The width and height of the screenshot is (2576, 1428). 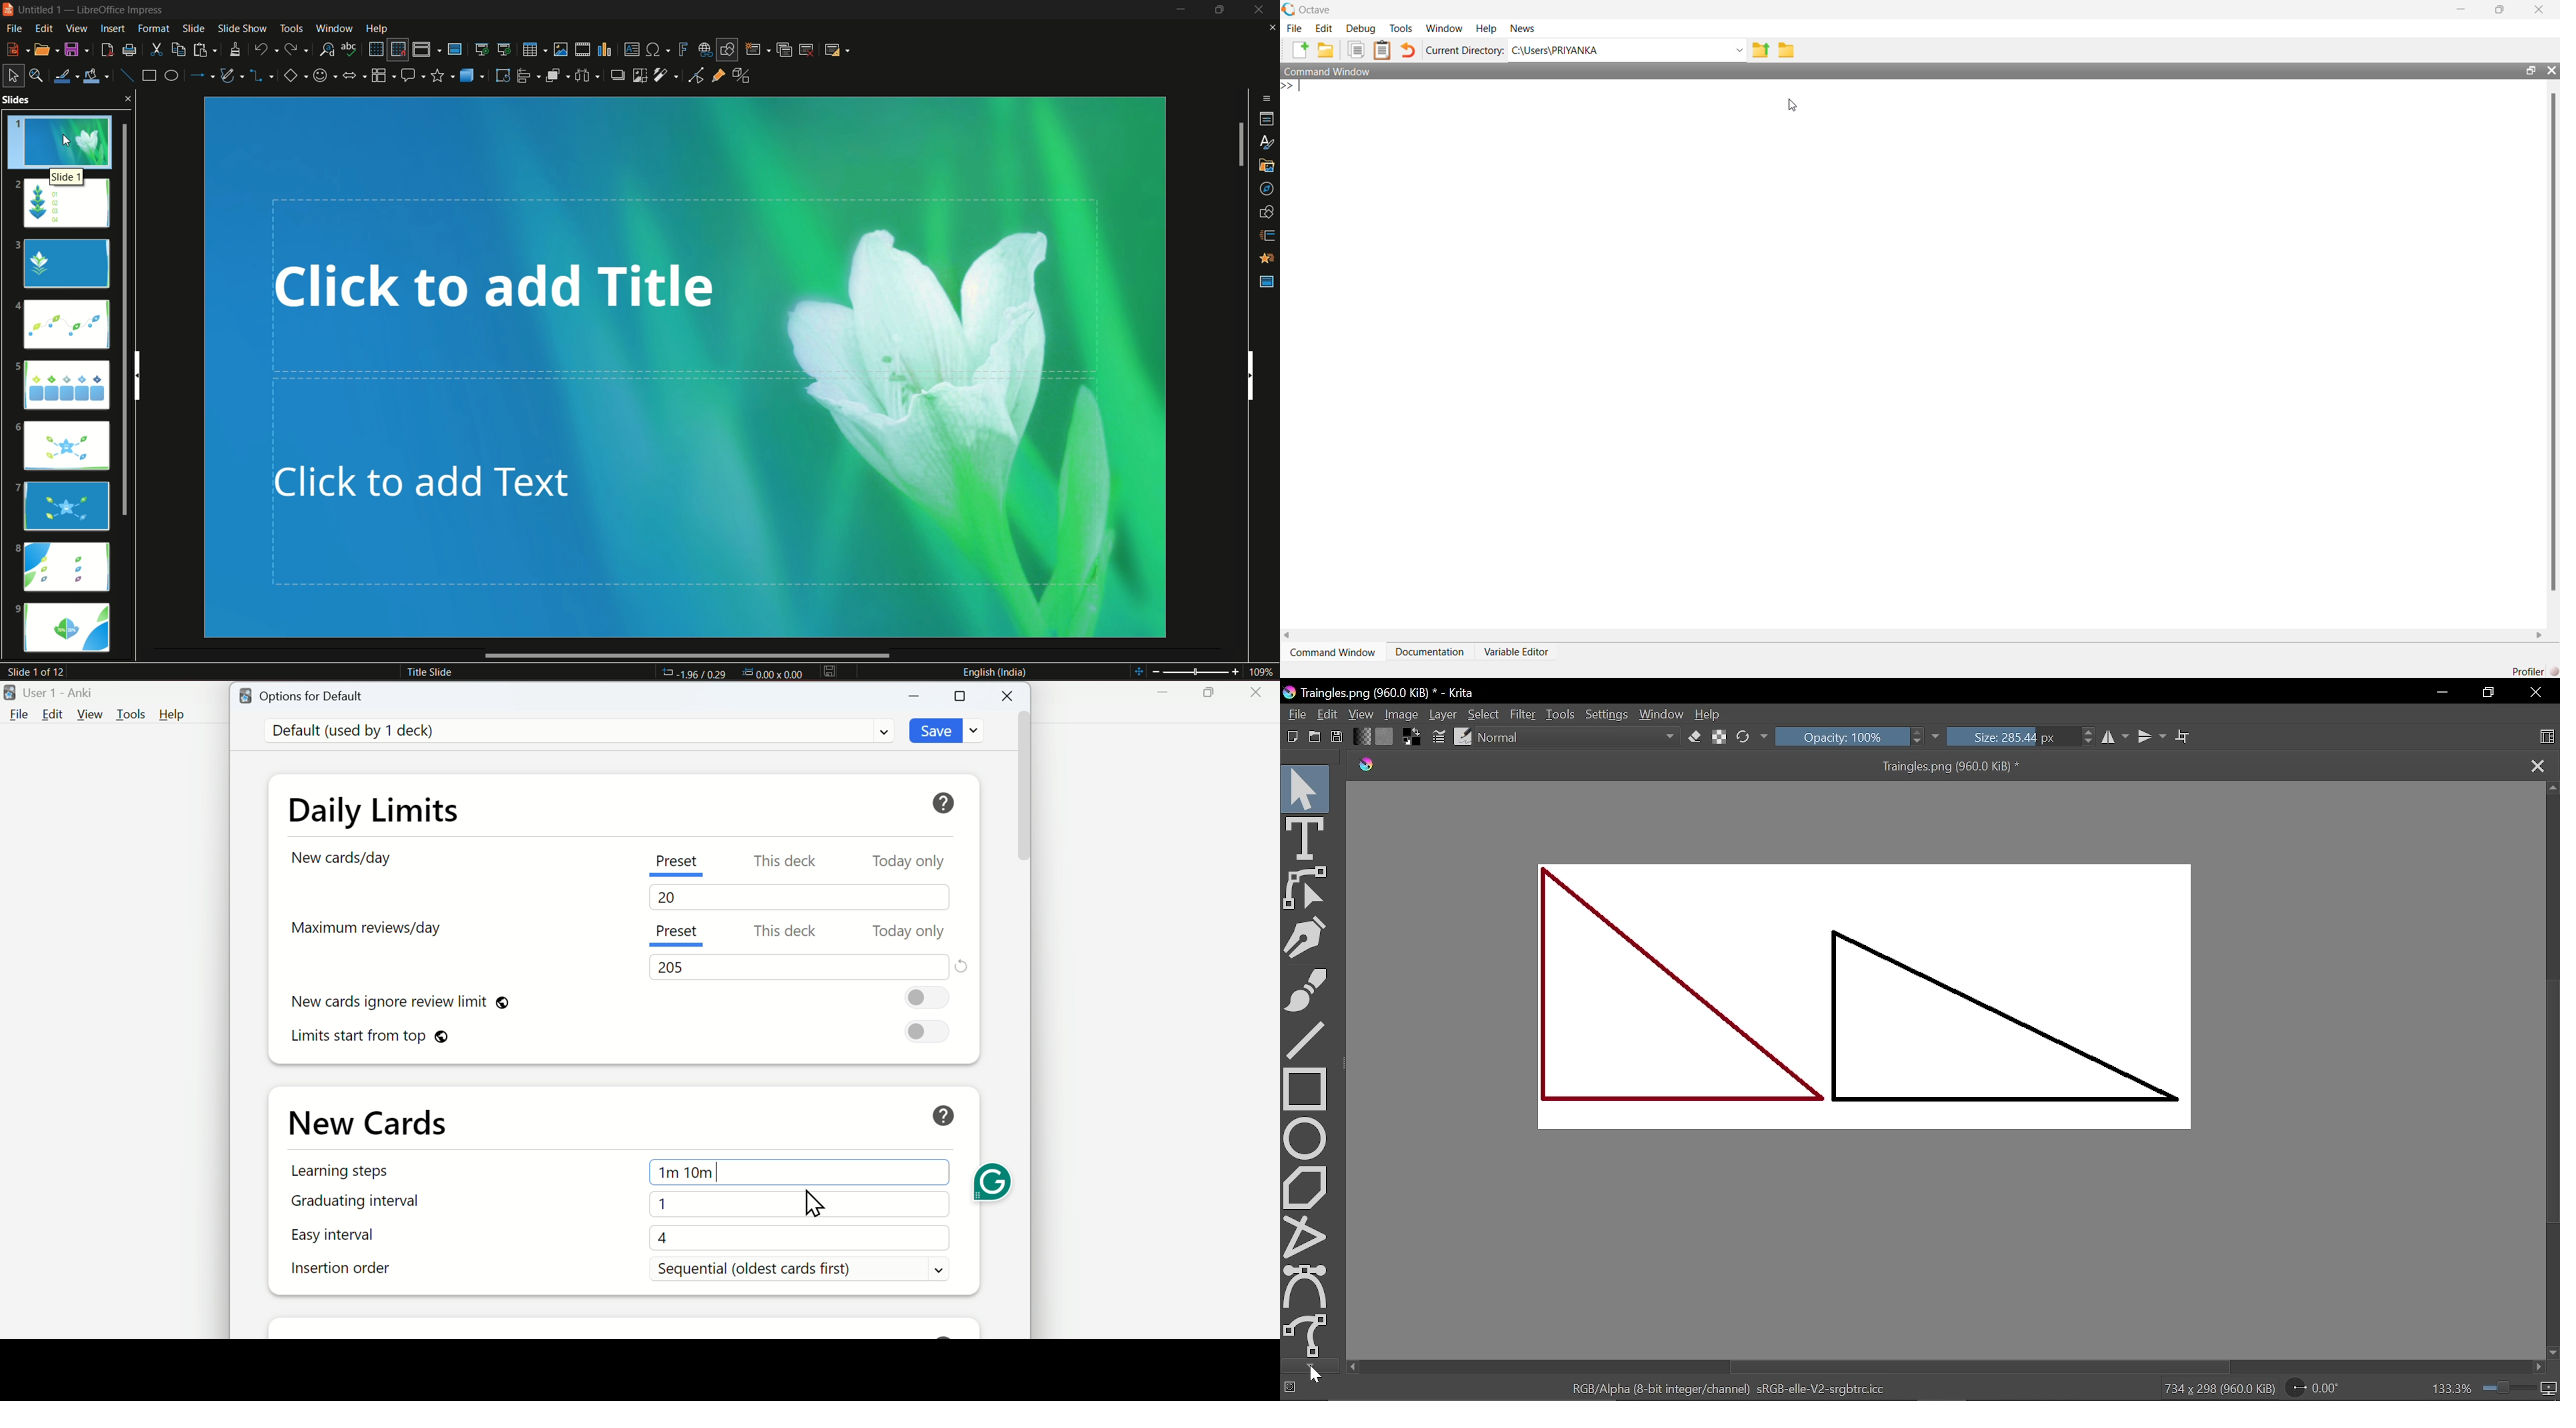 What do you see at coordinates (2537, 692) in the screenshot?
I see `Close` at bounding box center [2537, 692].